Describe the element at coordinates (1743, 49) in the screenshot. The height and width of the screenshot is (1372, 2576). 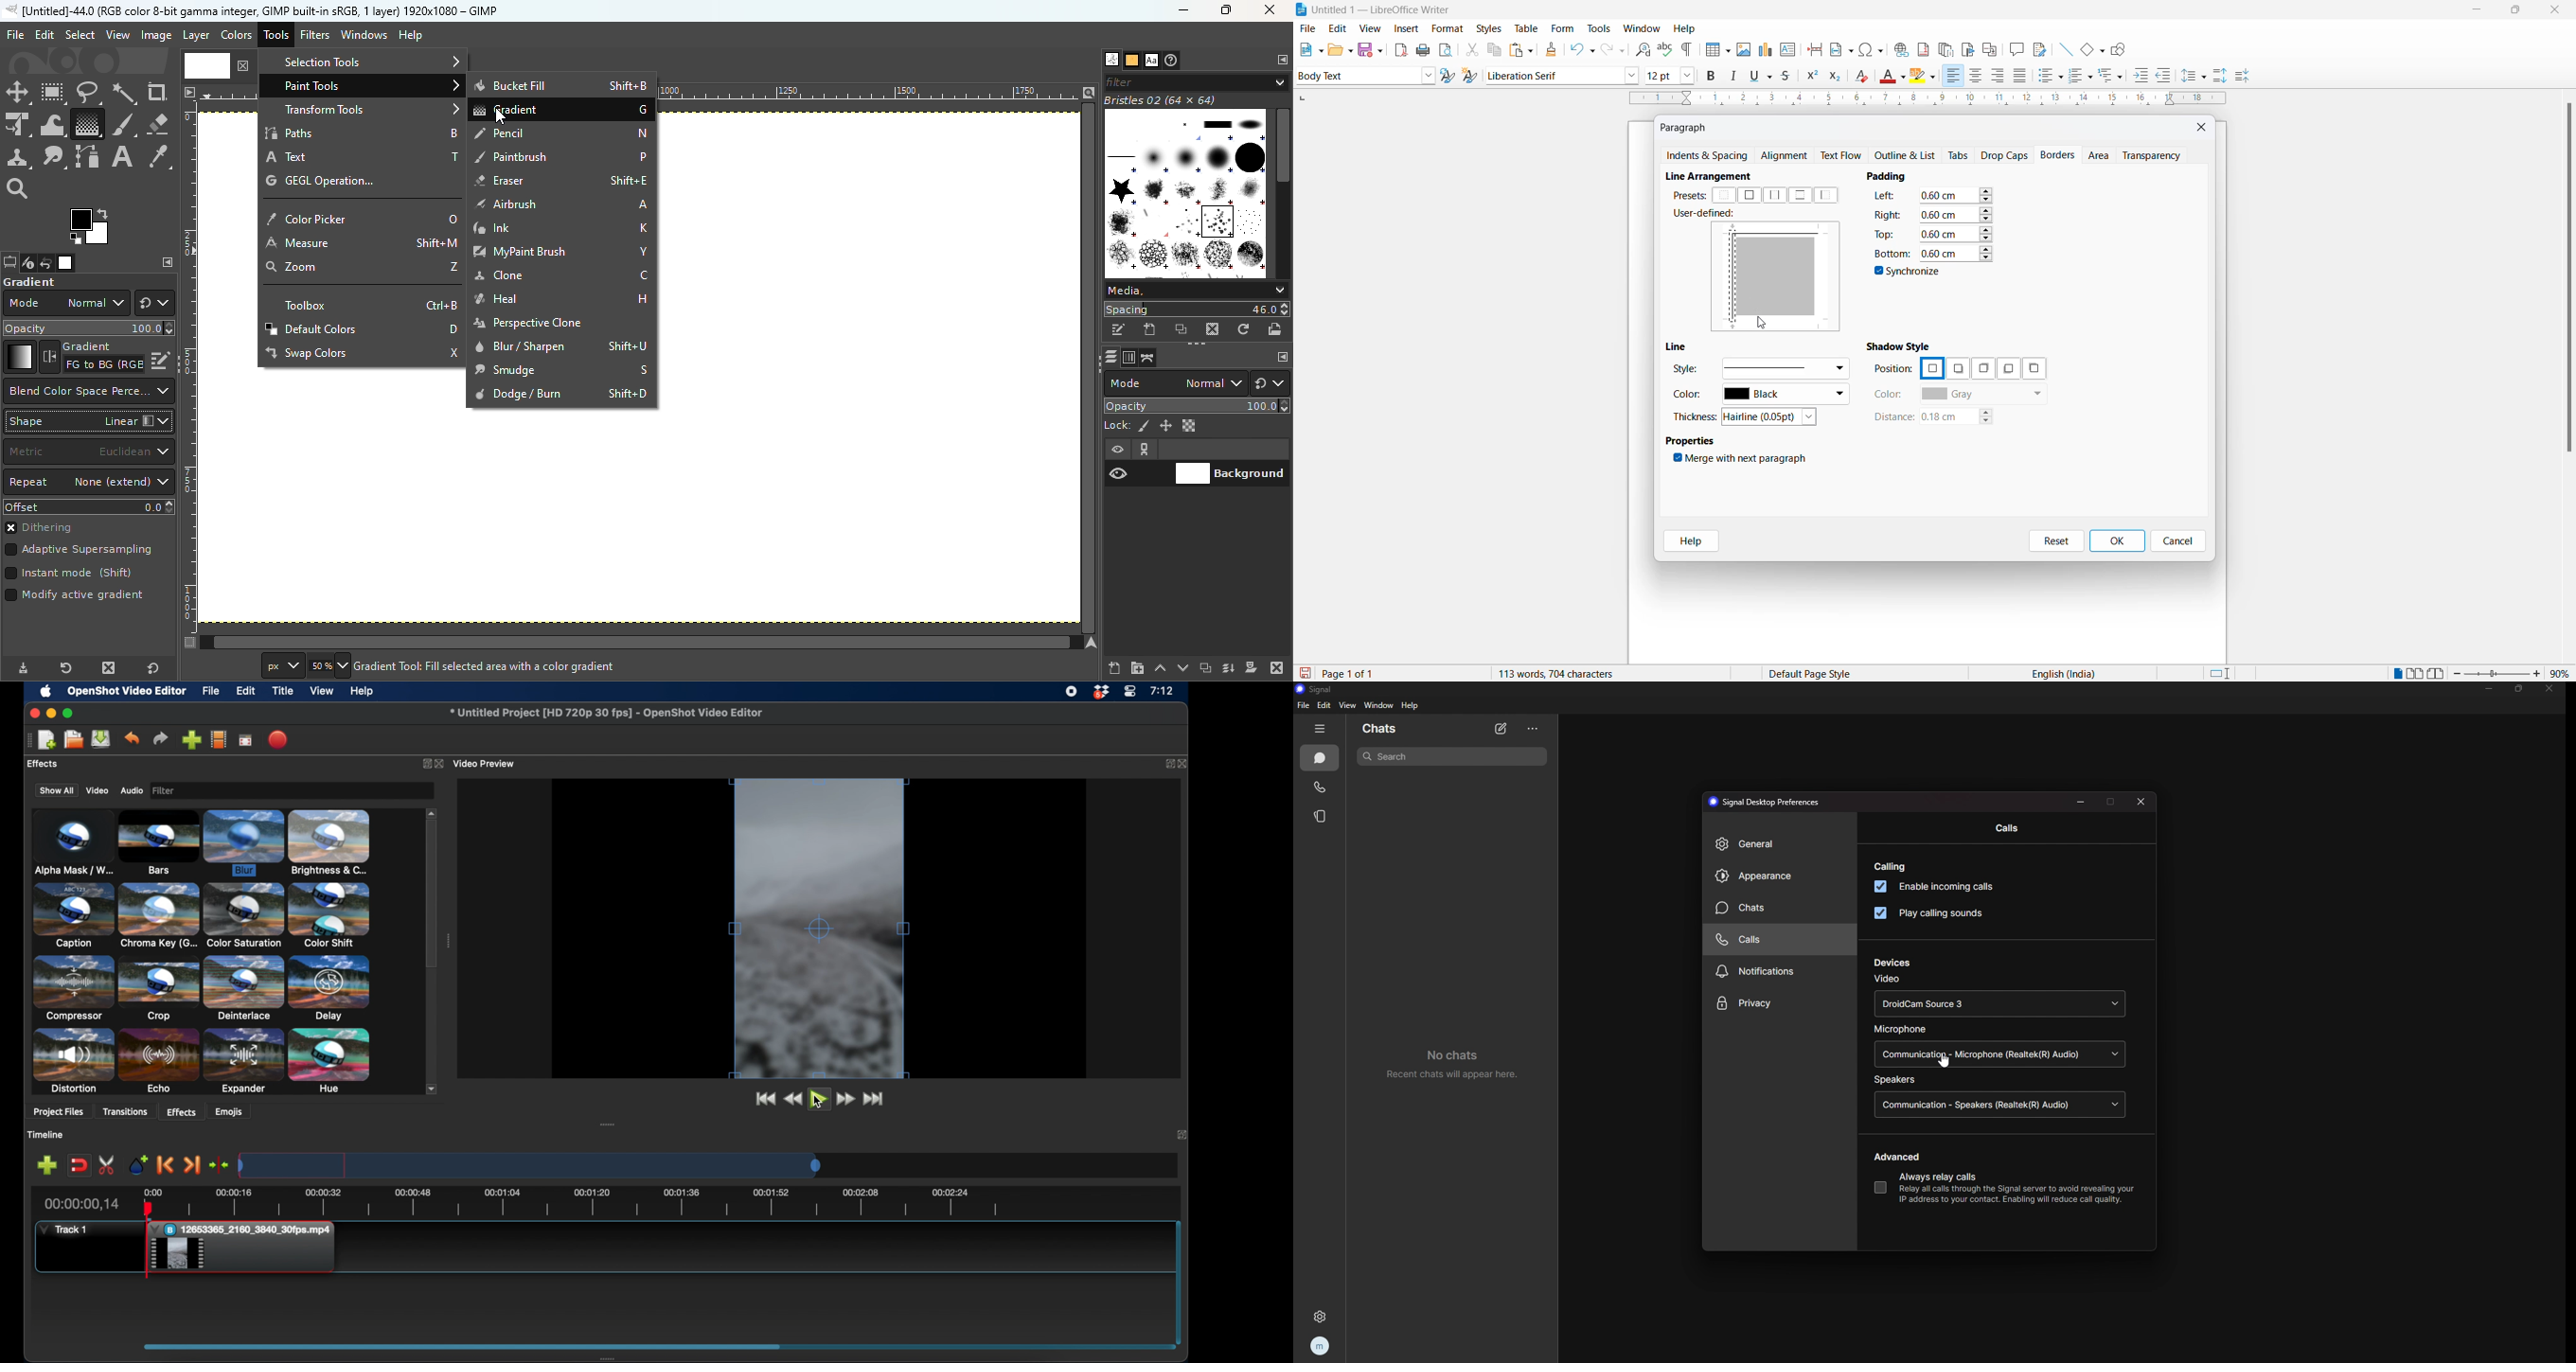
I see `insert image` at that location.